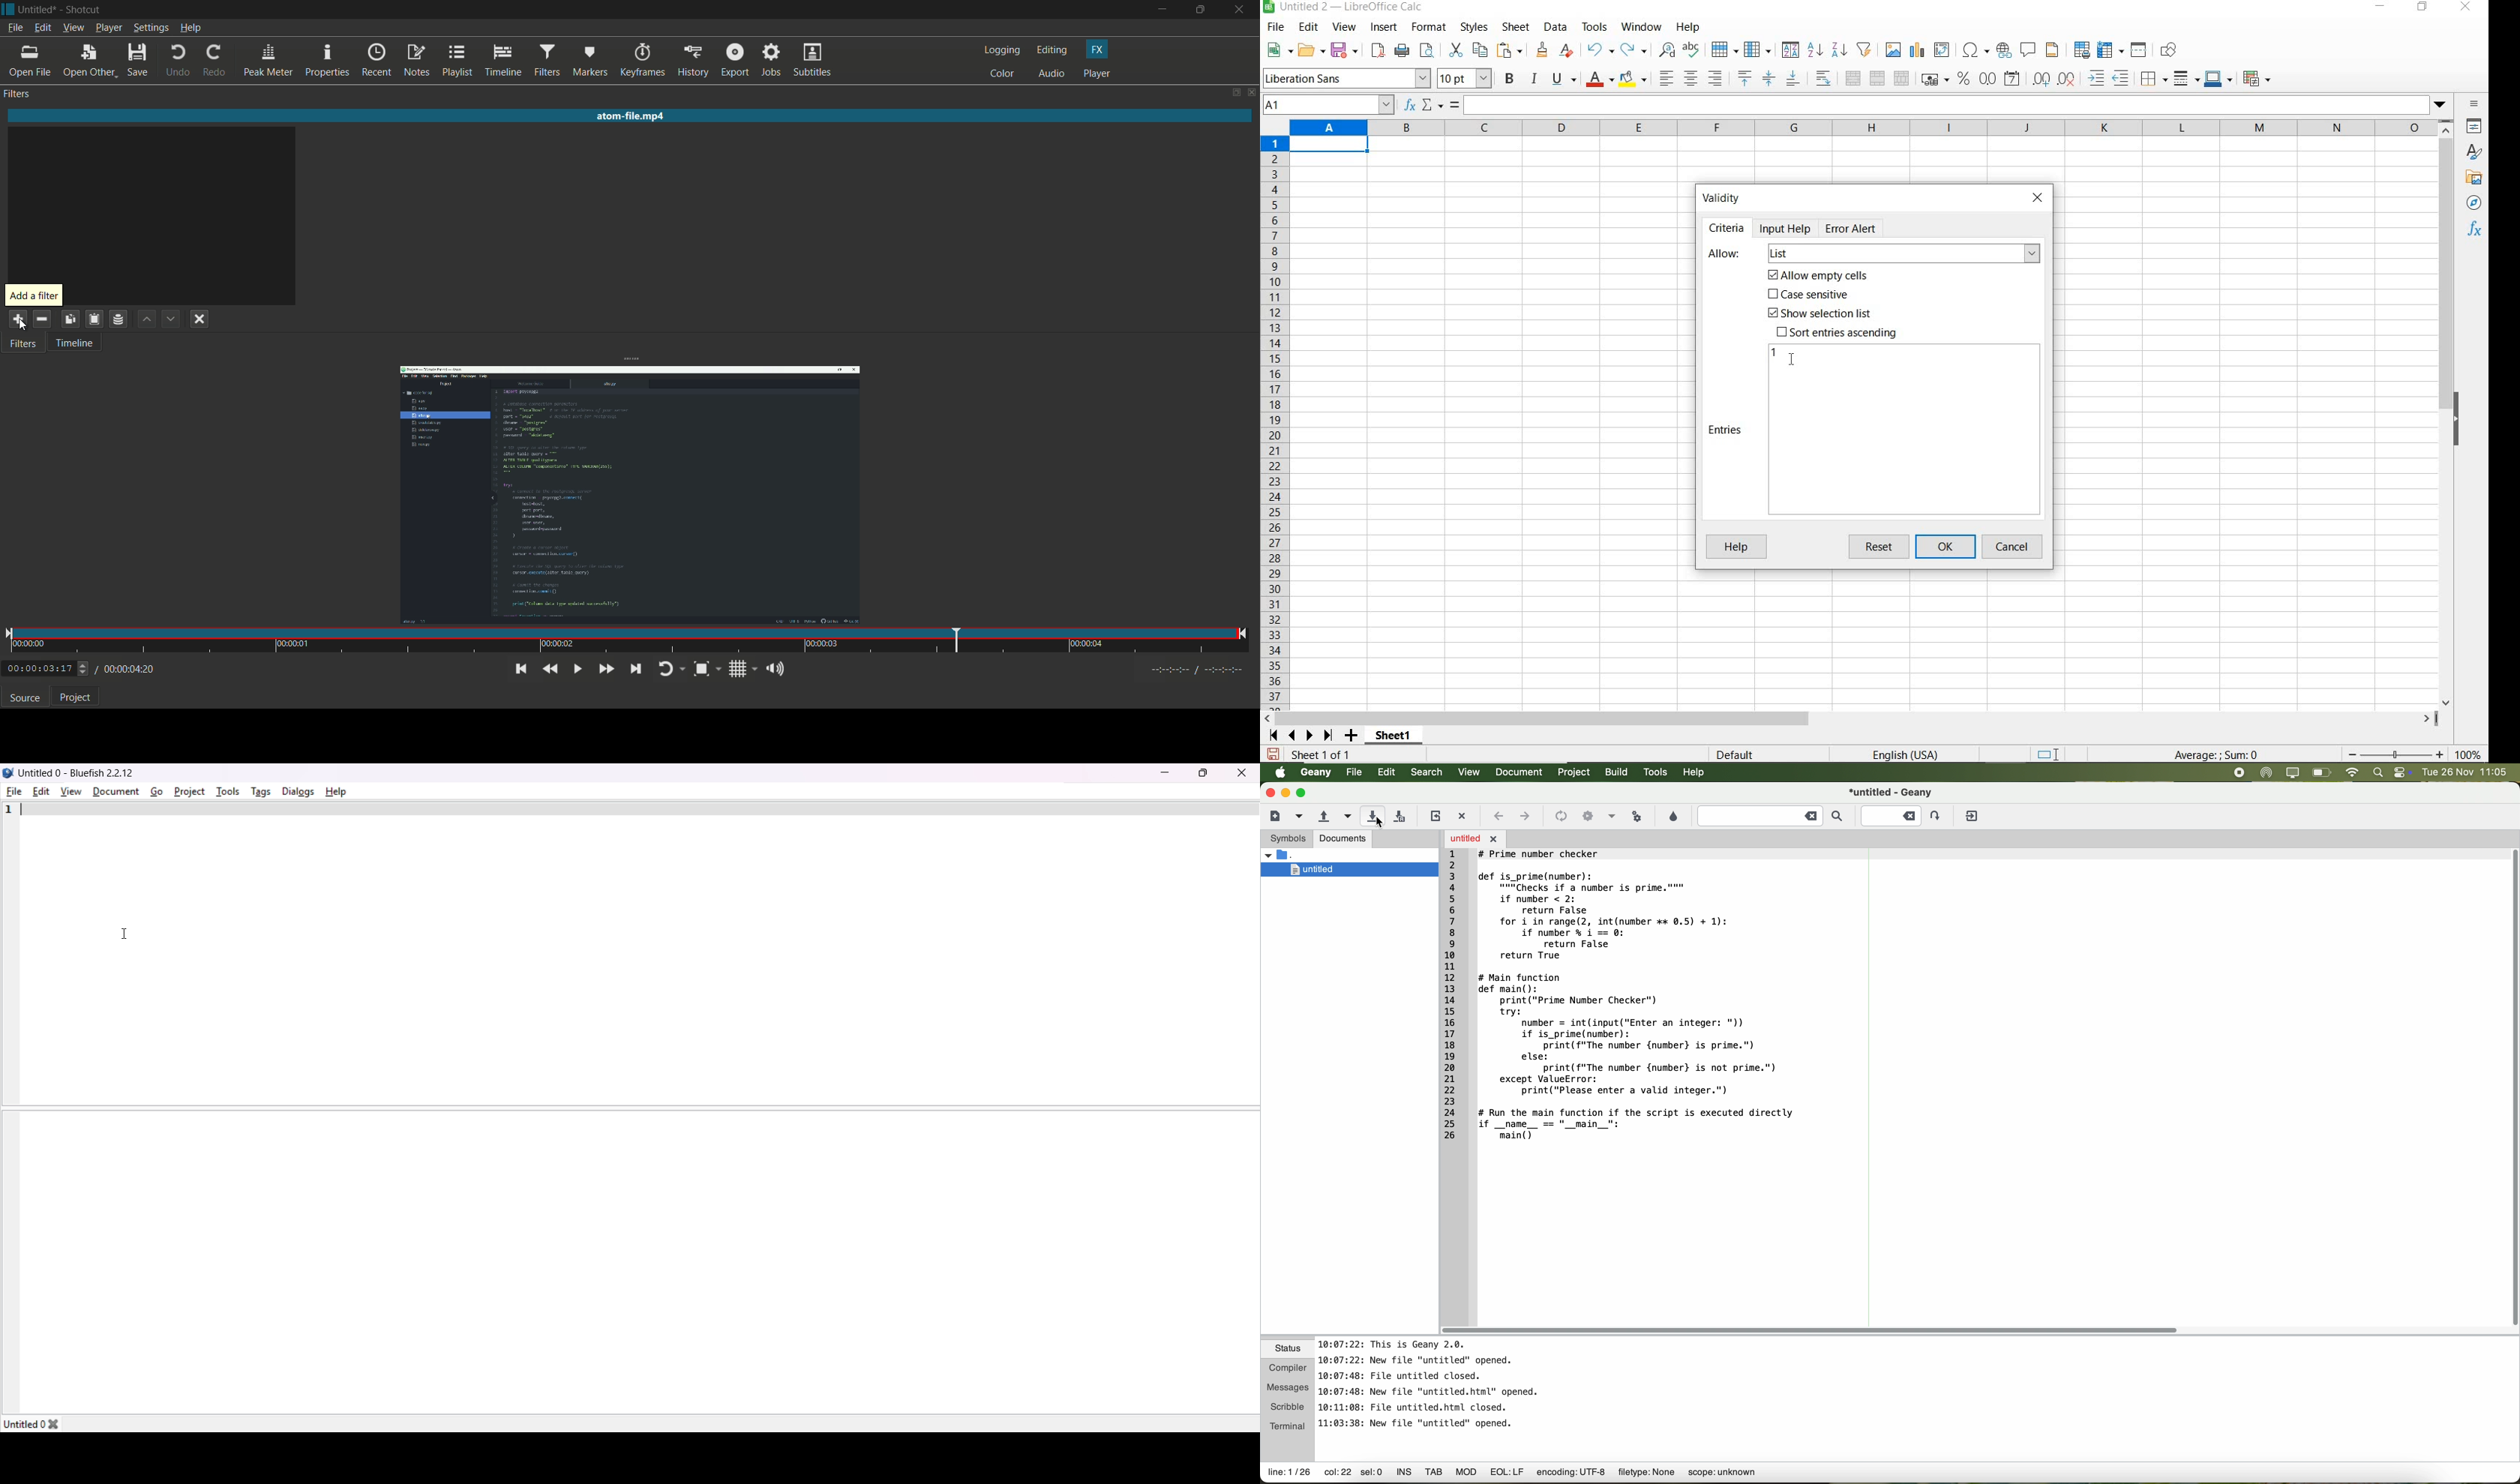  Describe the element at coordinates (2029, 50) in the screenshot. I see `insert comment ` at that location.